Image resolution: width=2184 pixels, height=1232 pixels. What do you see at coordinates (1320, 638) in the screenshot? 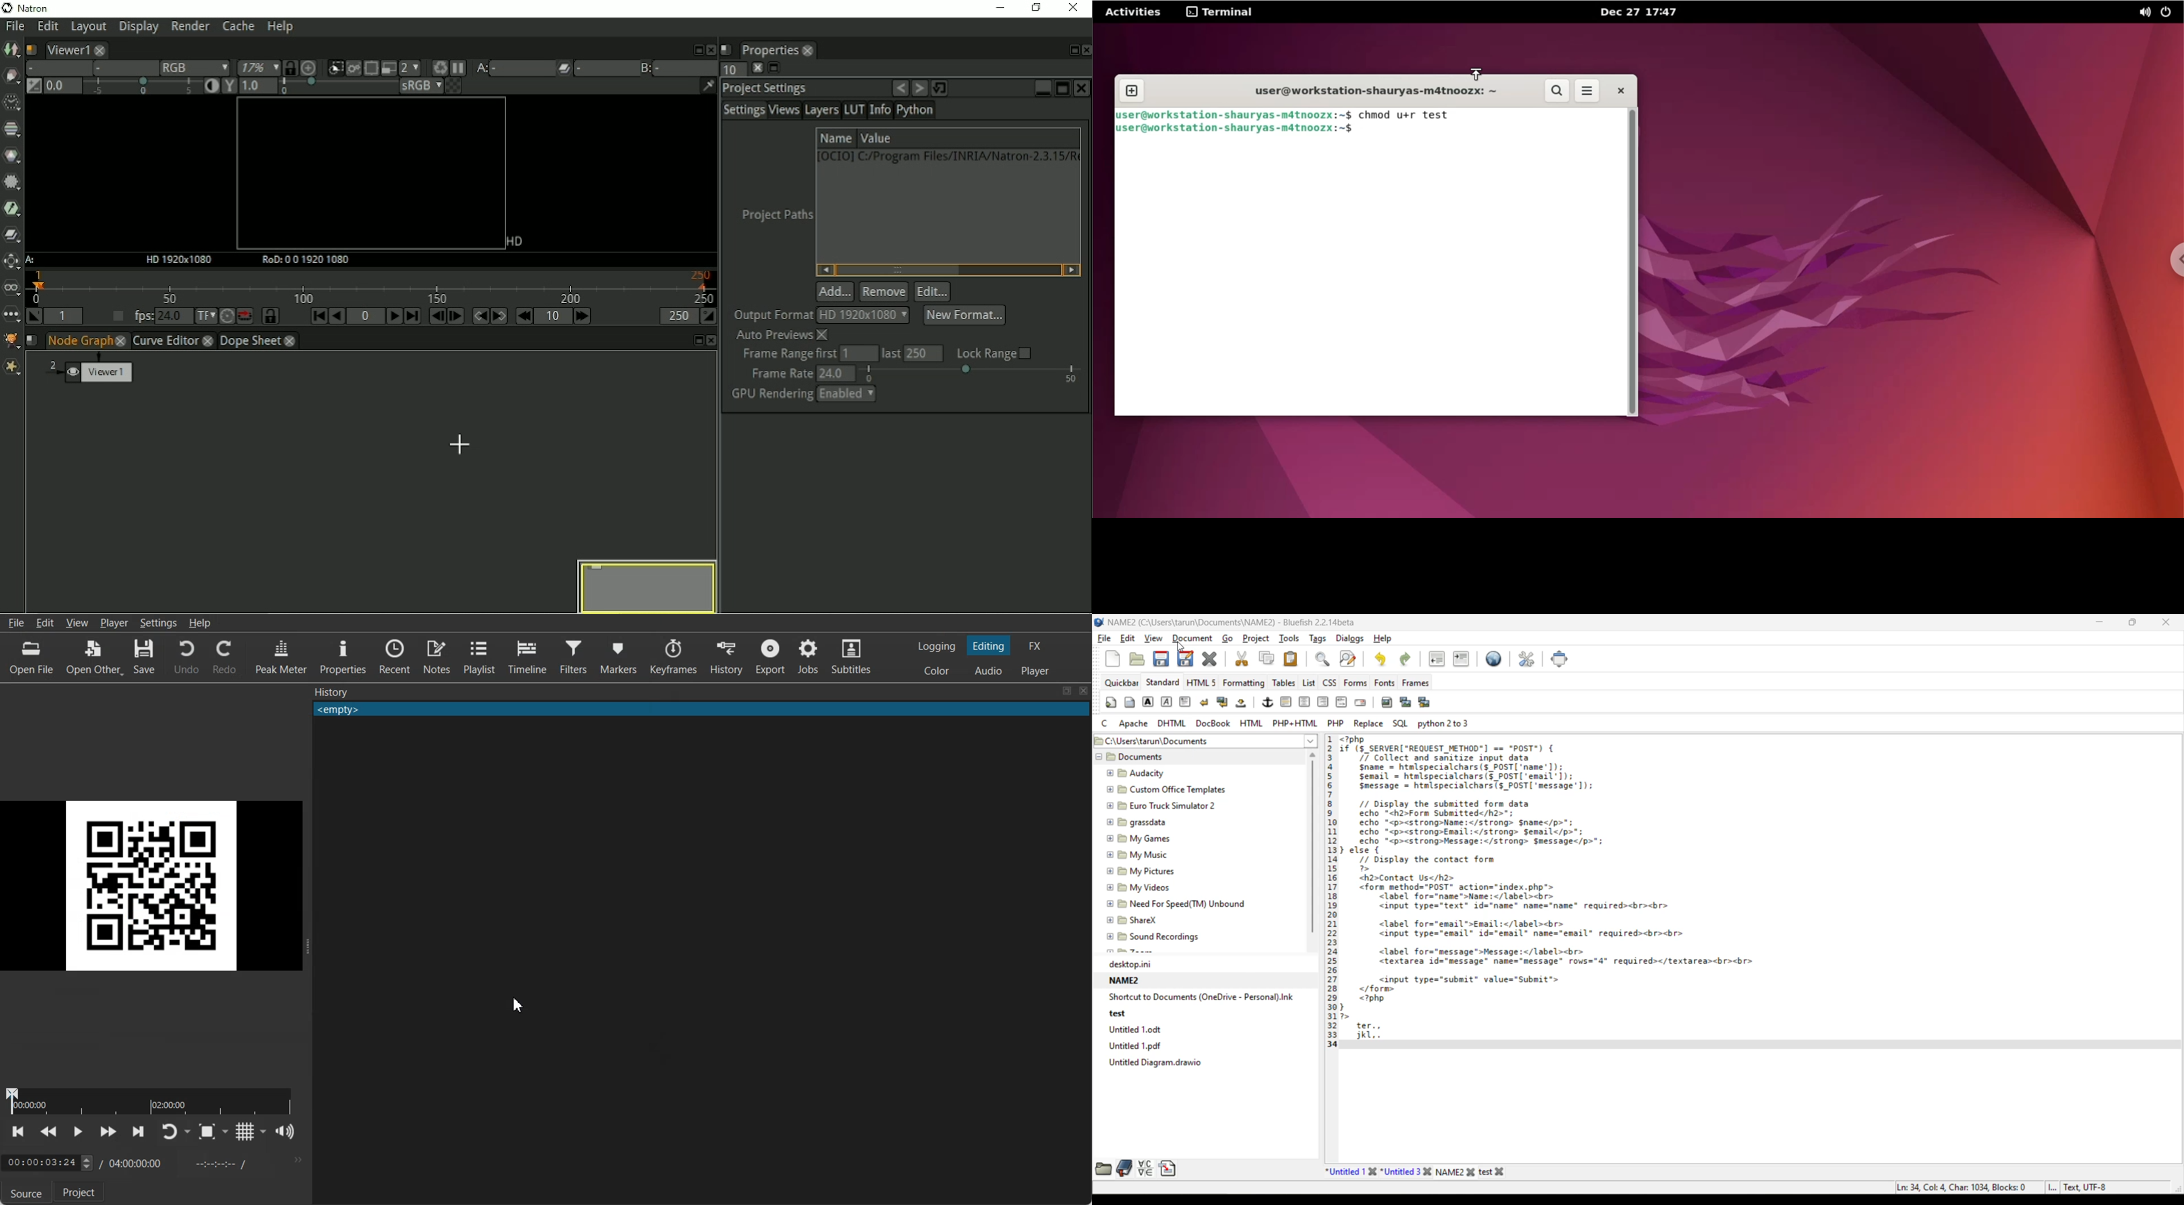
I see `tags` at bounding box center [1320, 638].